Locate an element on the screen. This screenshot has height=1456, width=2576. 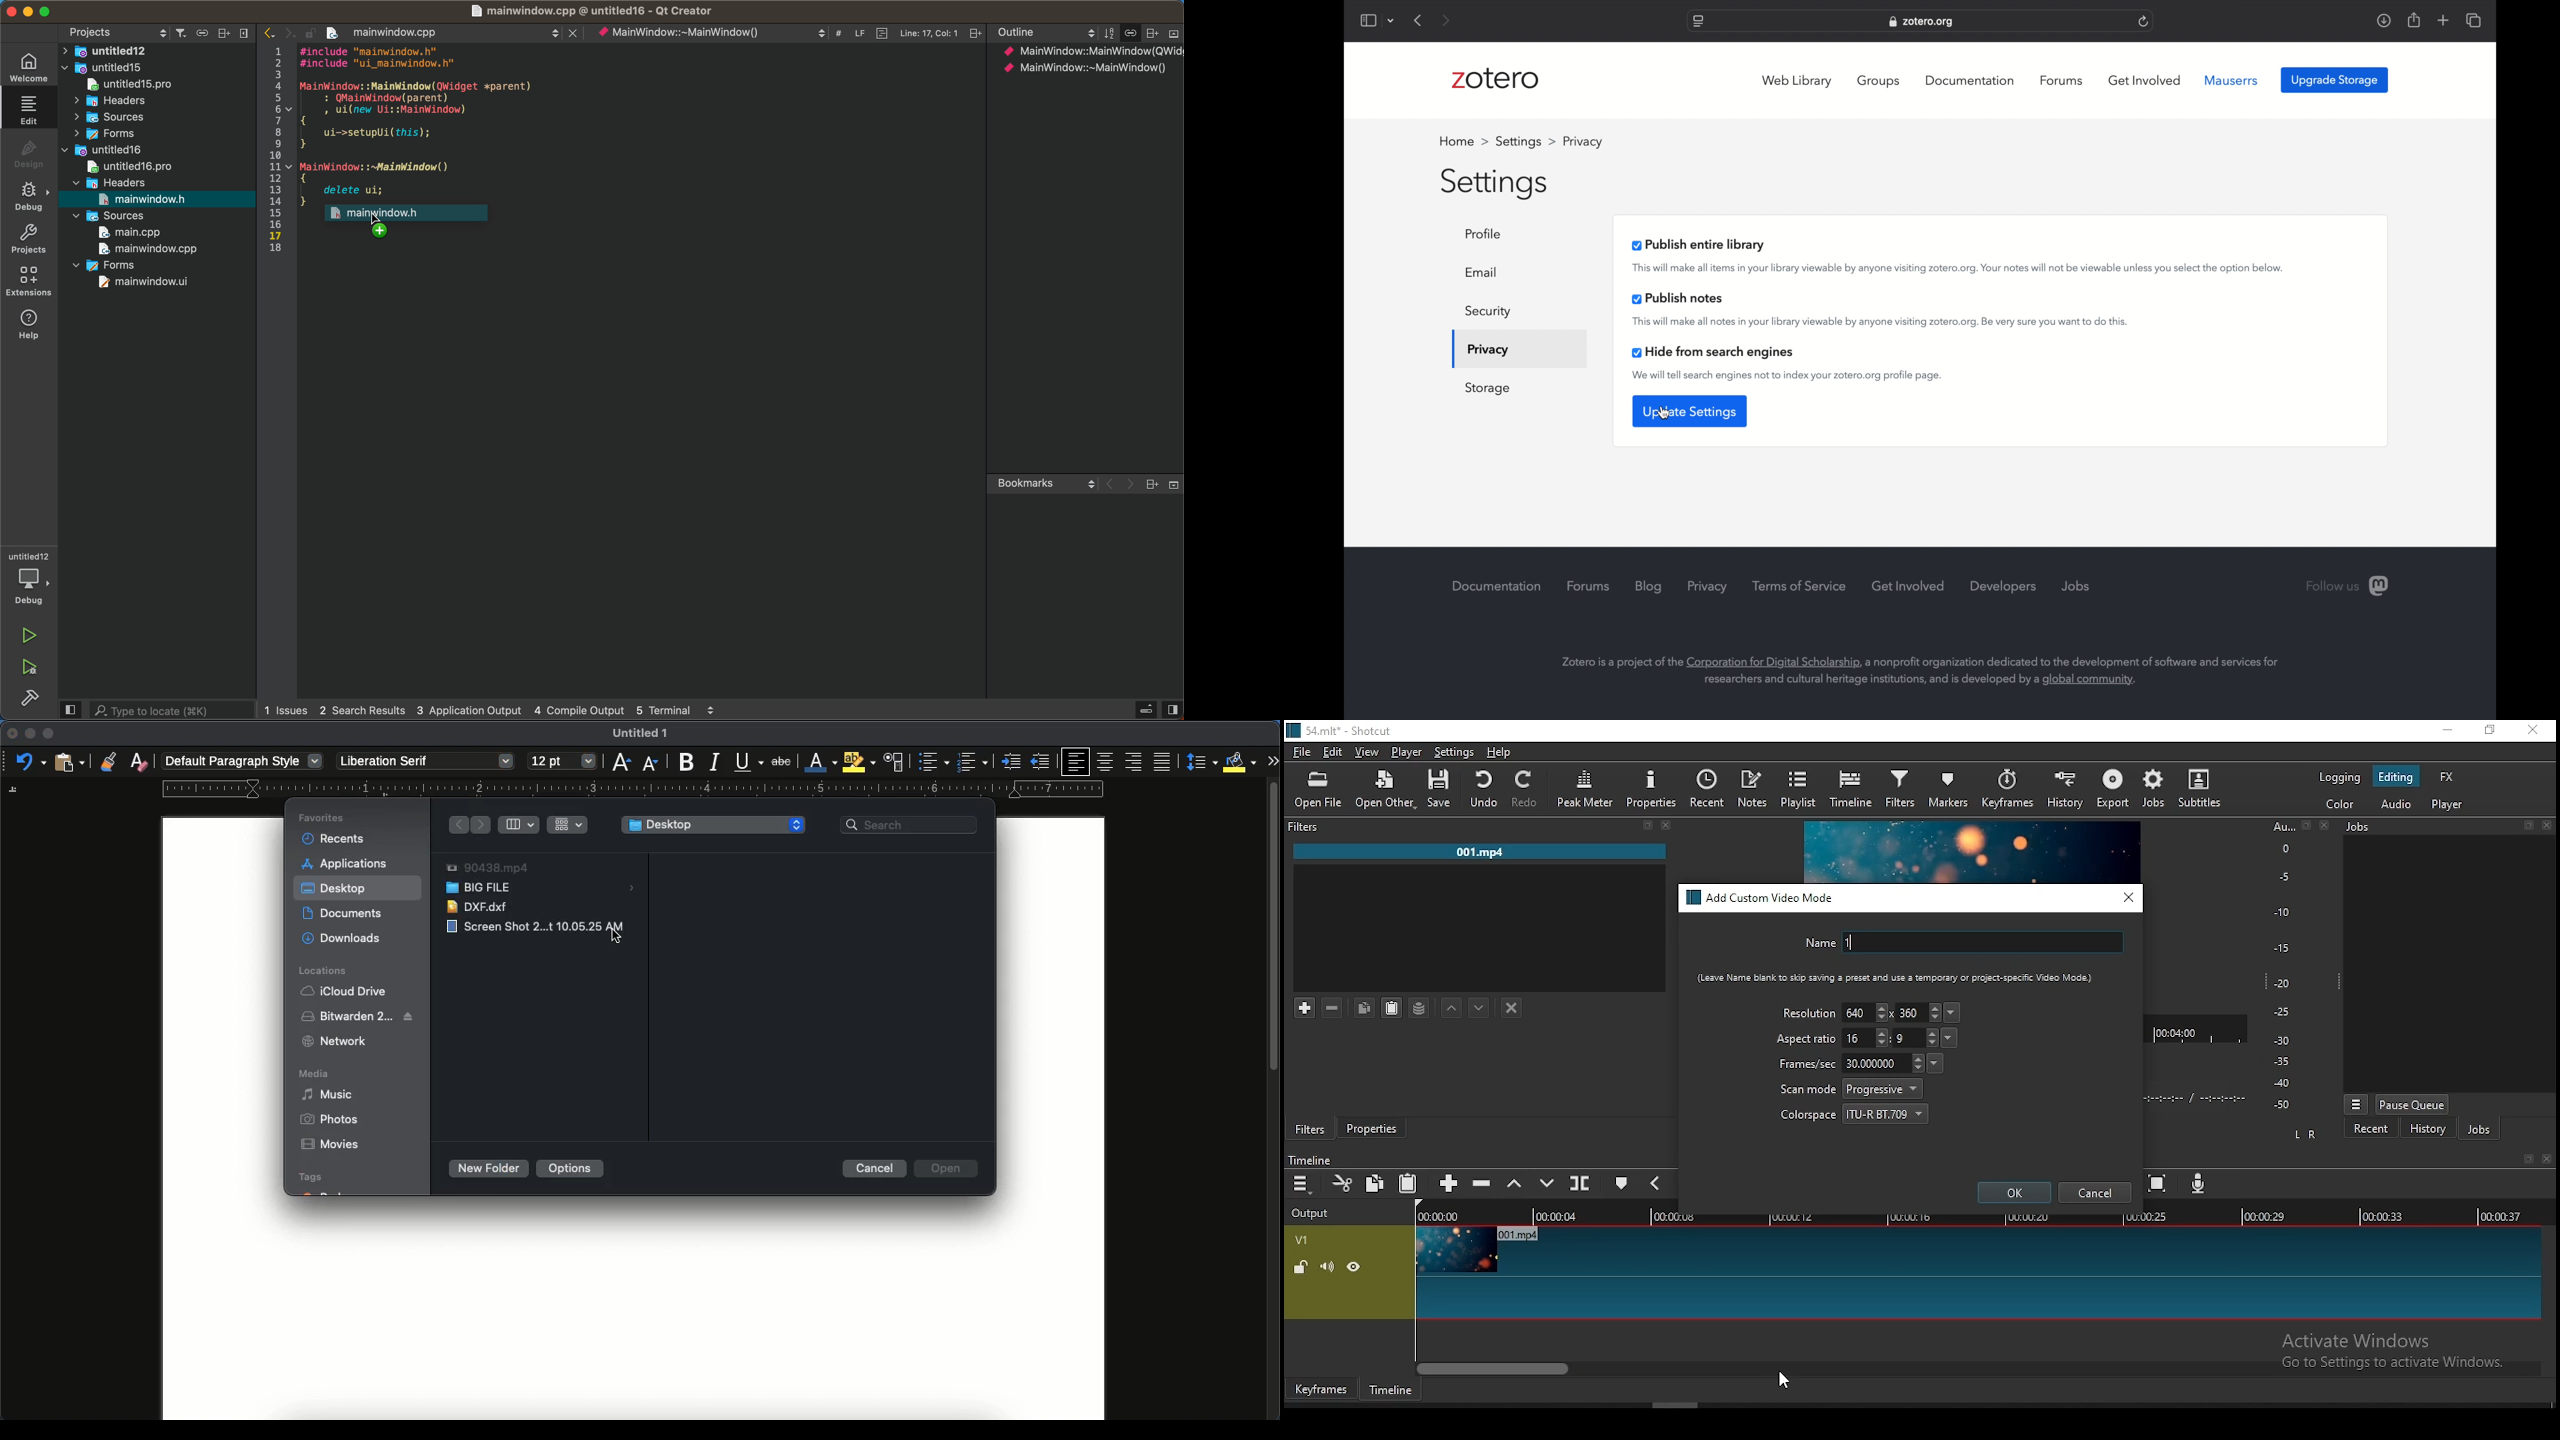
lift is located at coordinates (1515, 1184).